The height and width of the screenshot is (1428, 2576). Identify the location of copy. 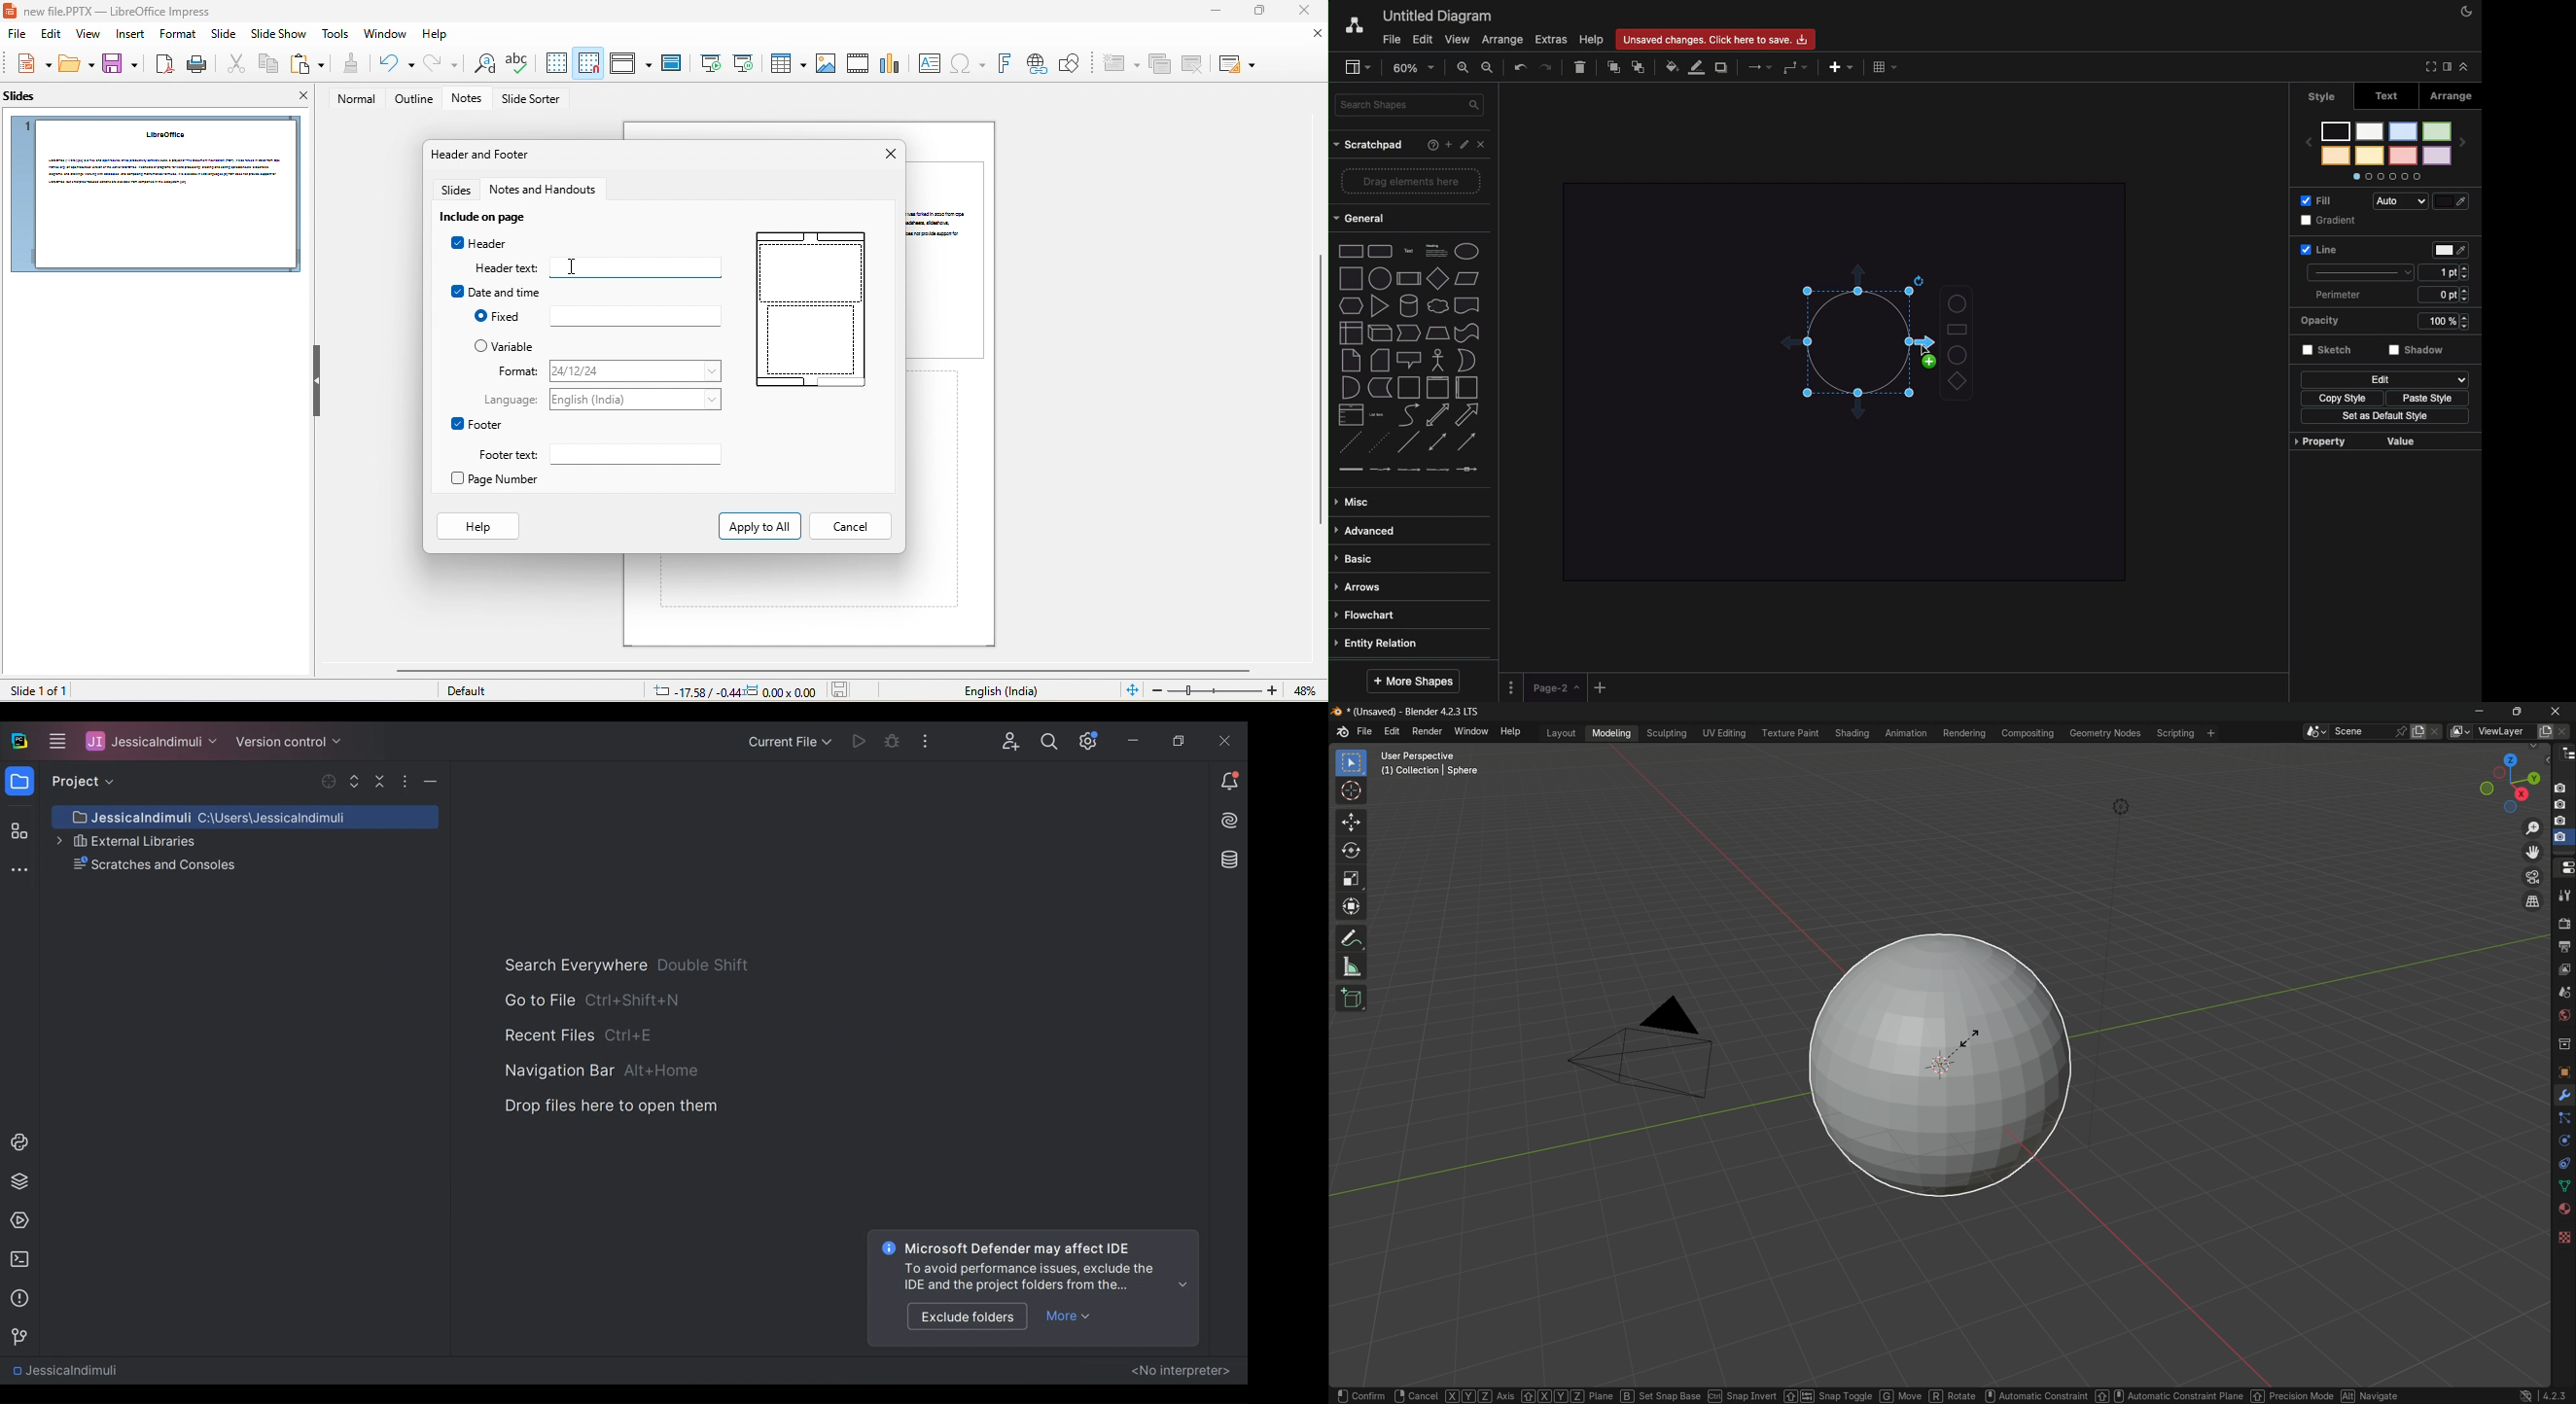
(265, 65).